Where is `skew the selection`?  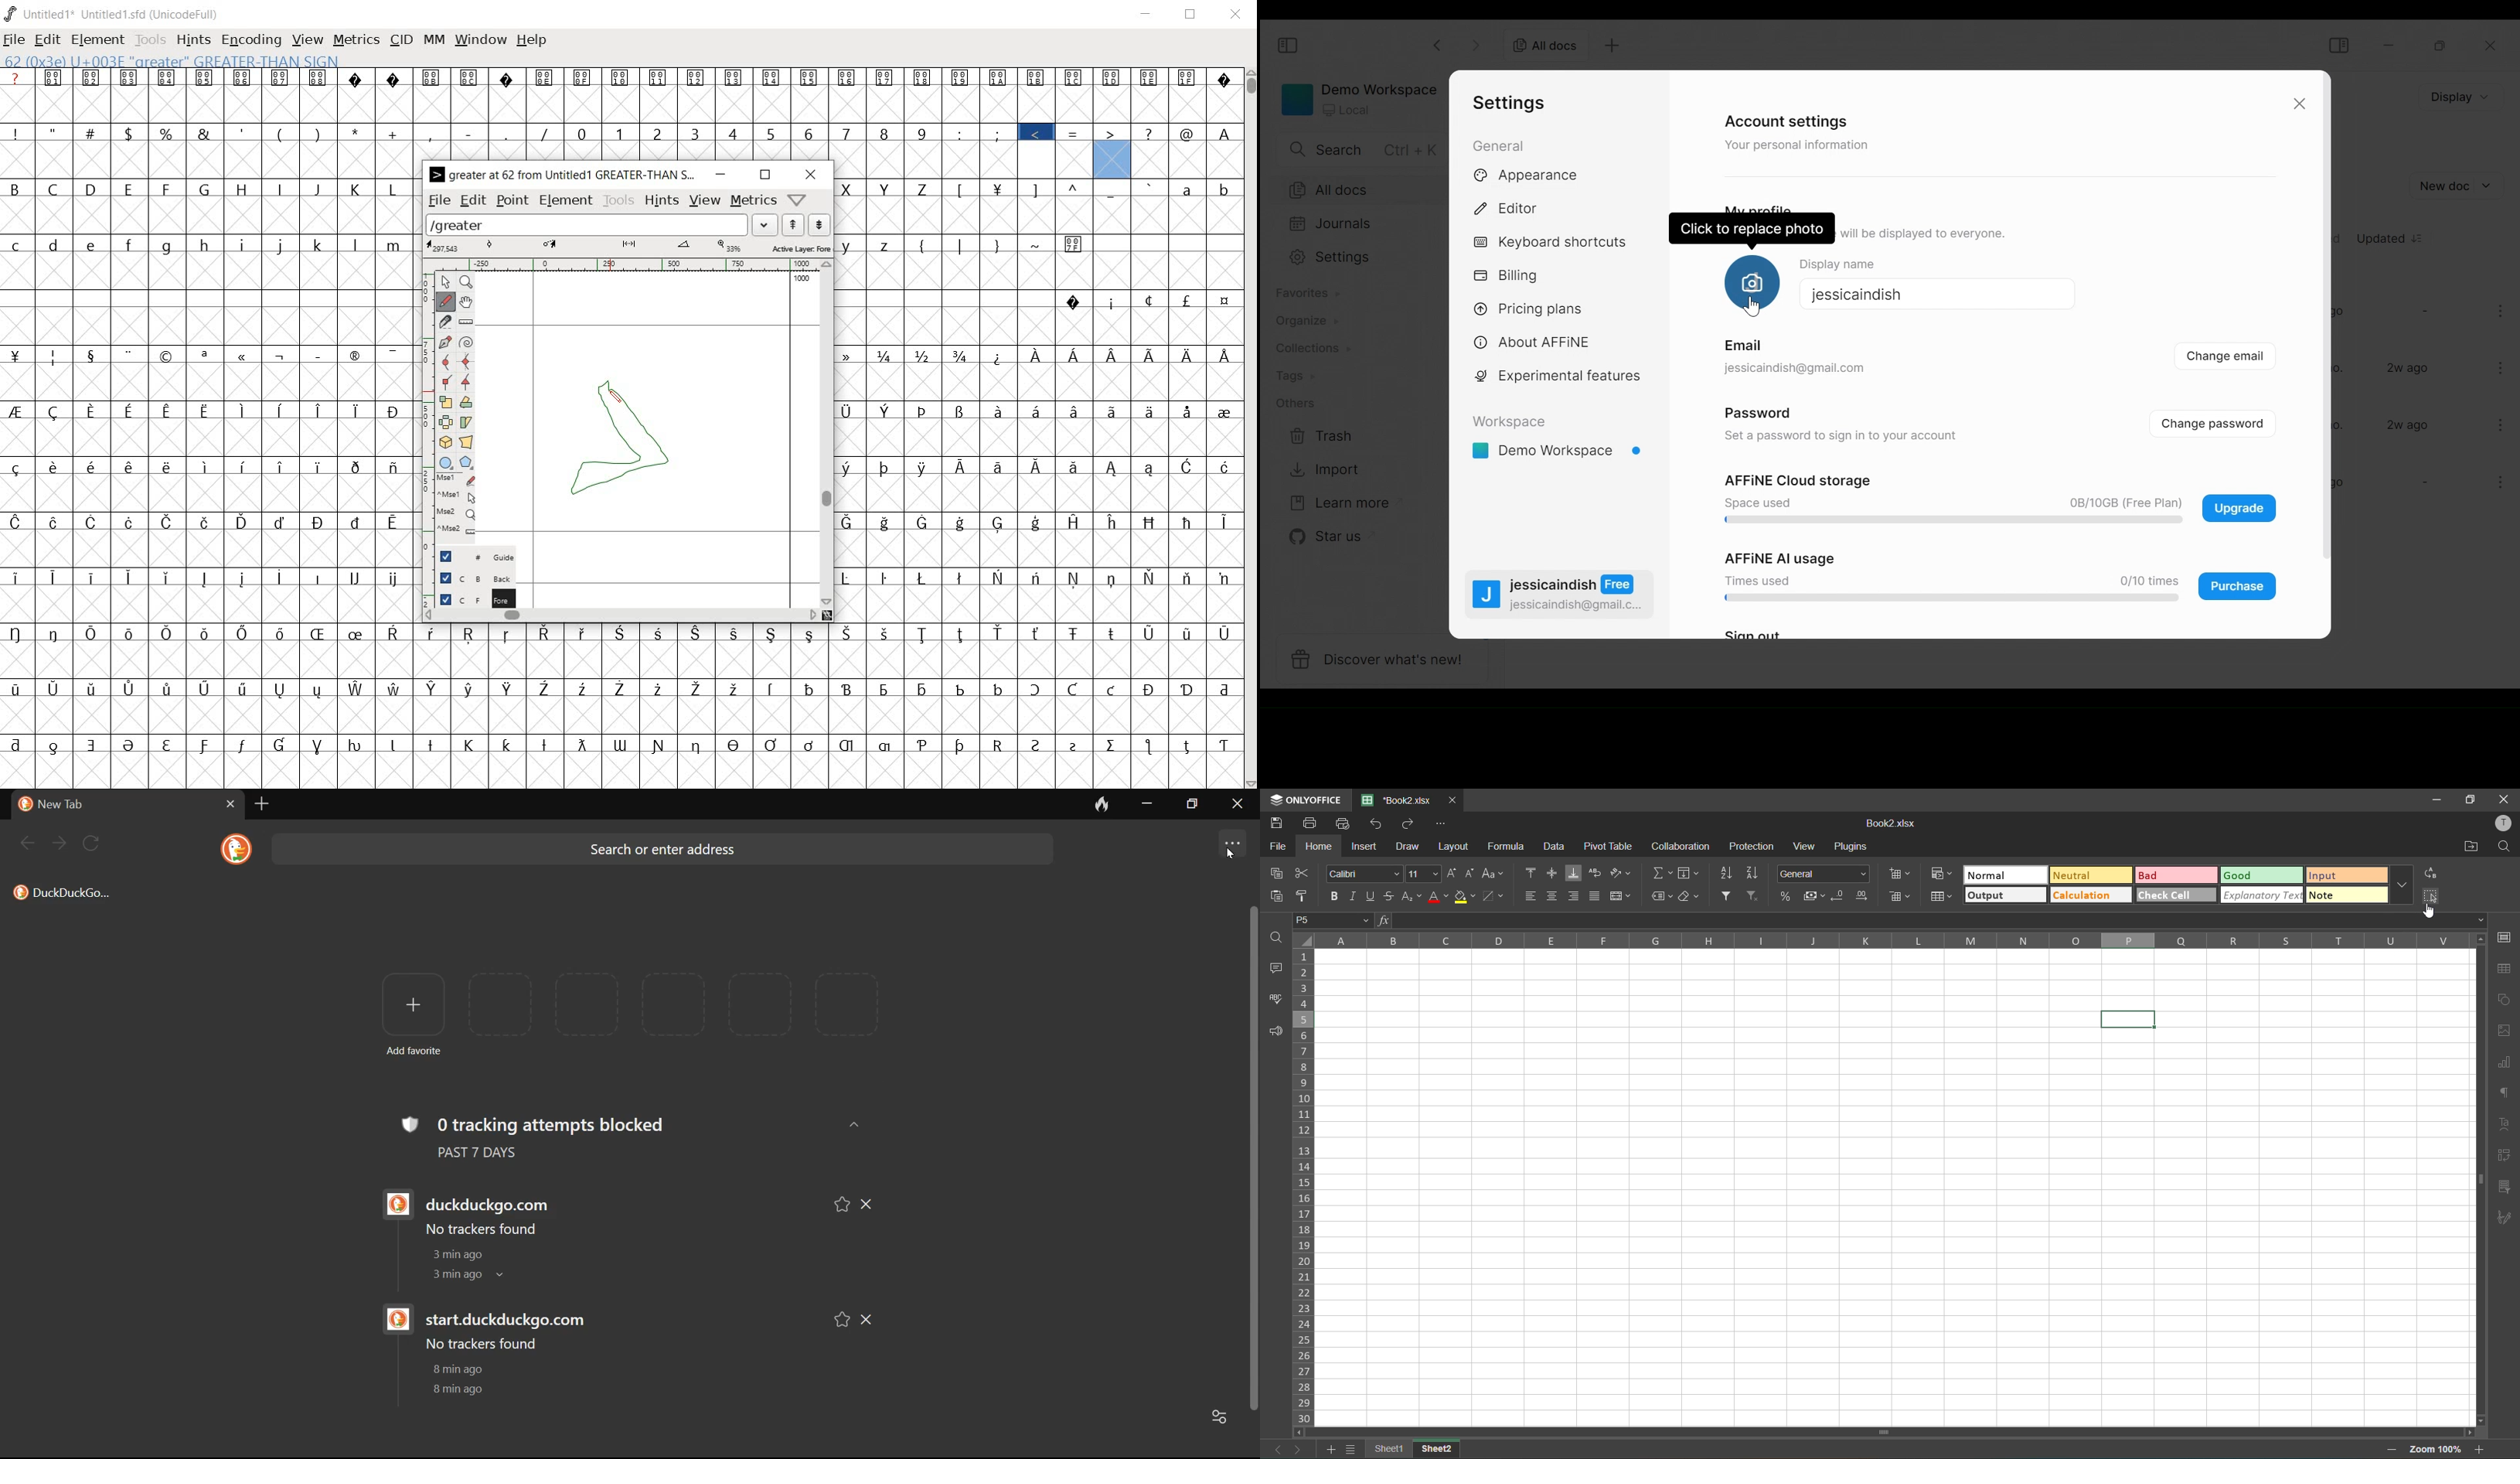 skew the selection is located at coordinates (466, 423).